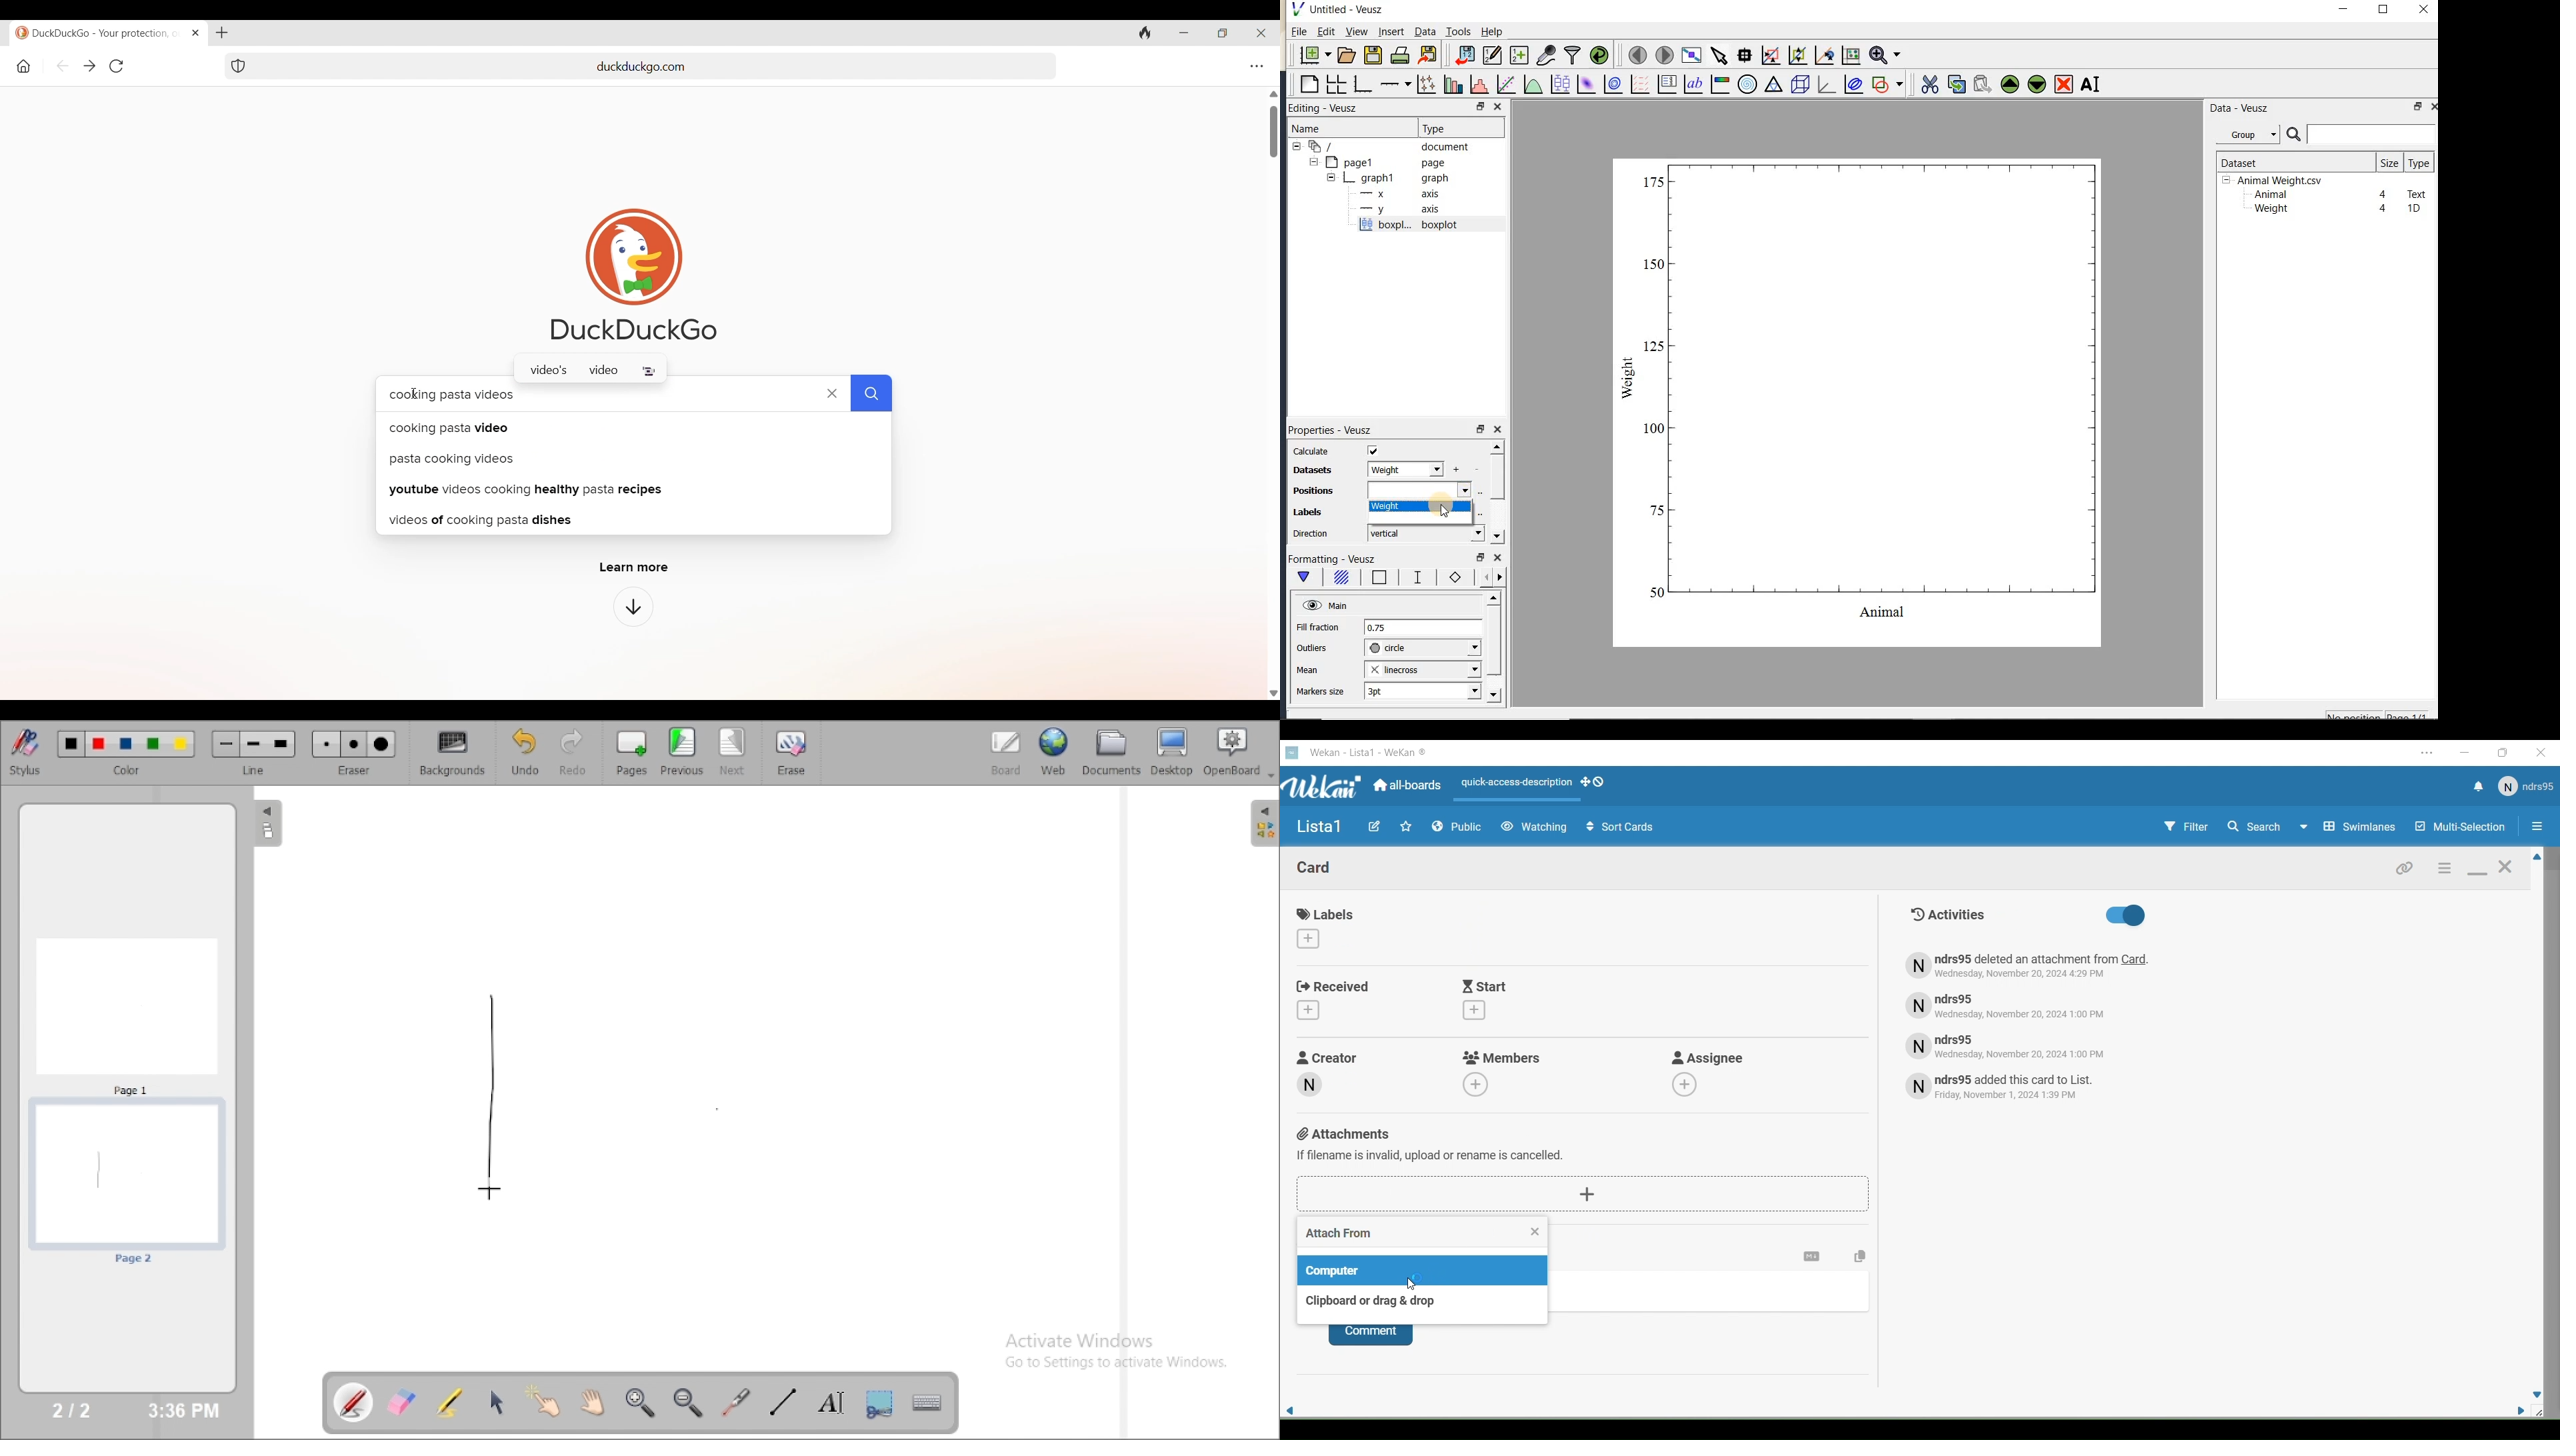 The image size is (2576, 1456). I want to click on Clear browsing history, so click(1145, 32).